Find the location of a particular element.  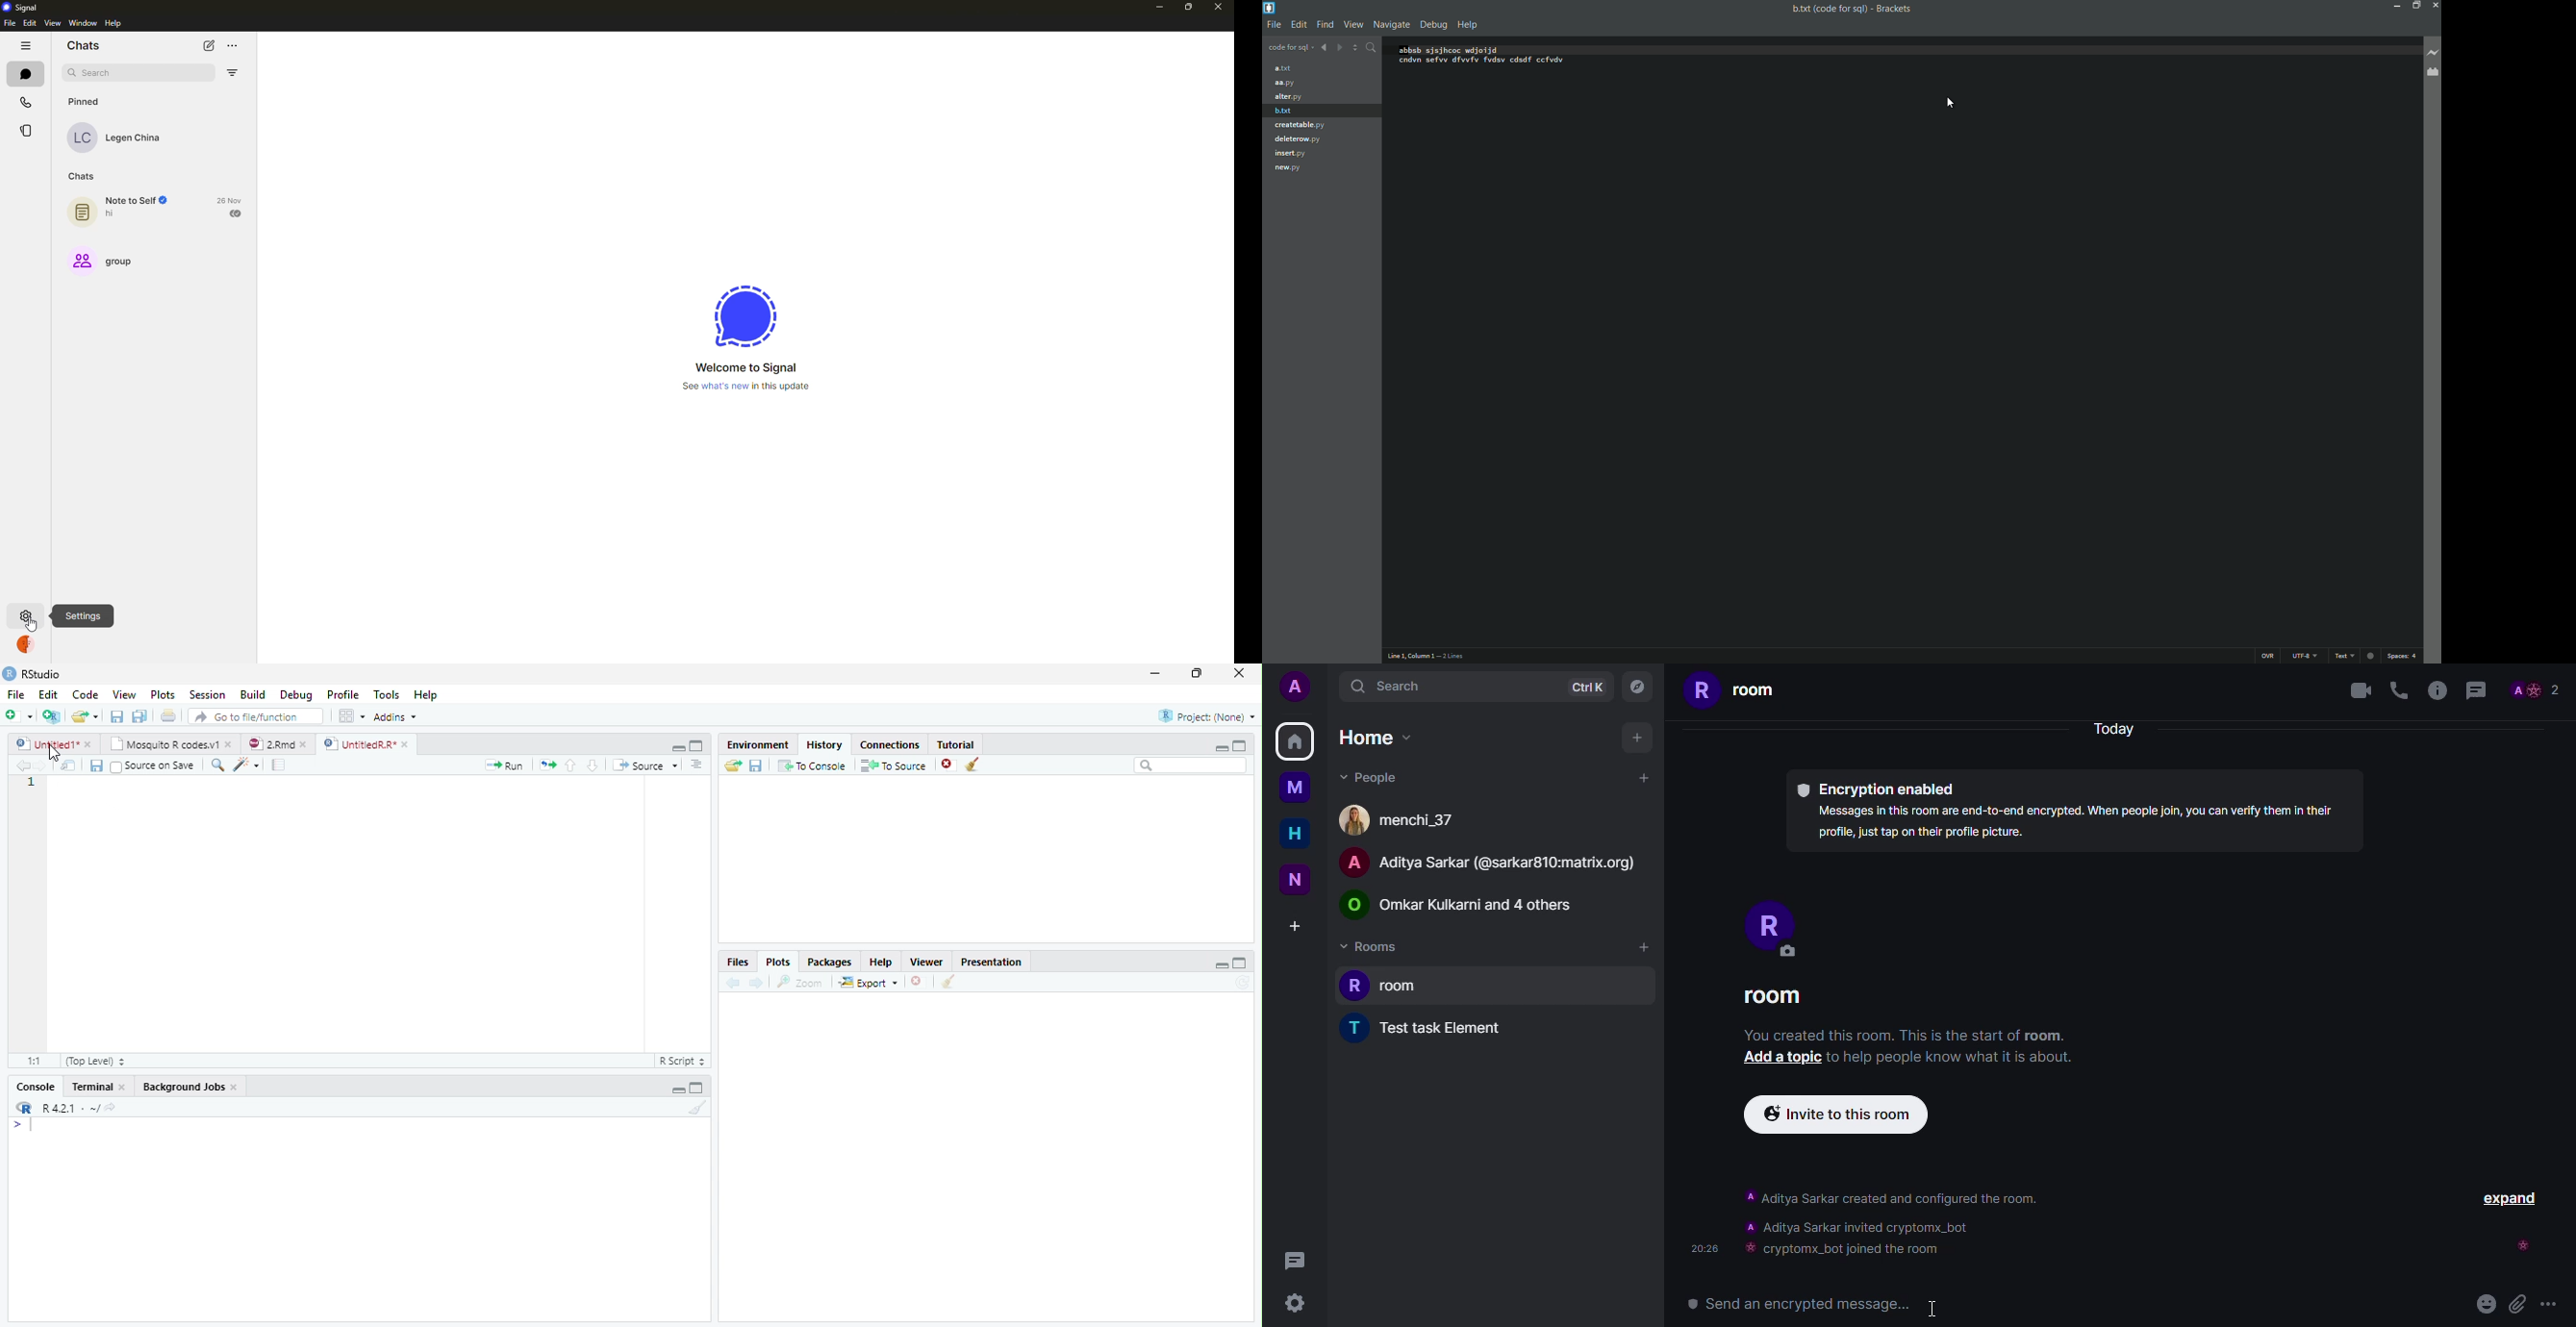

1:1 is located at coordinates (31, 1061).